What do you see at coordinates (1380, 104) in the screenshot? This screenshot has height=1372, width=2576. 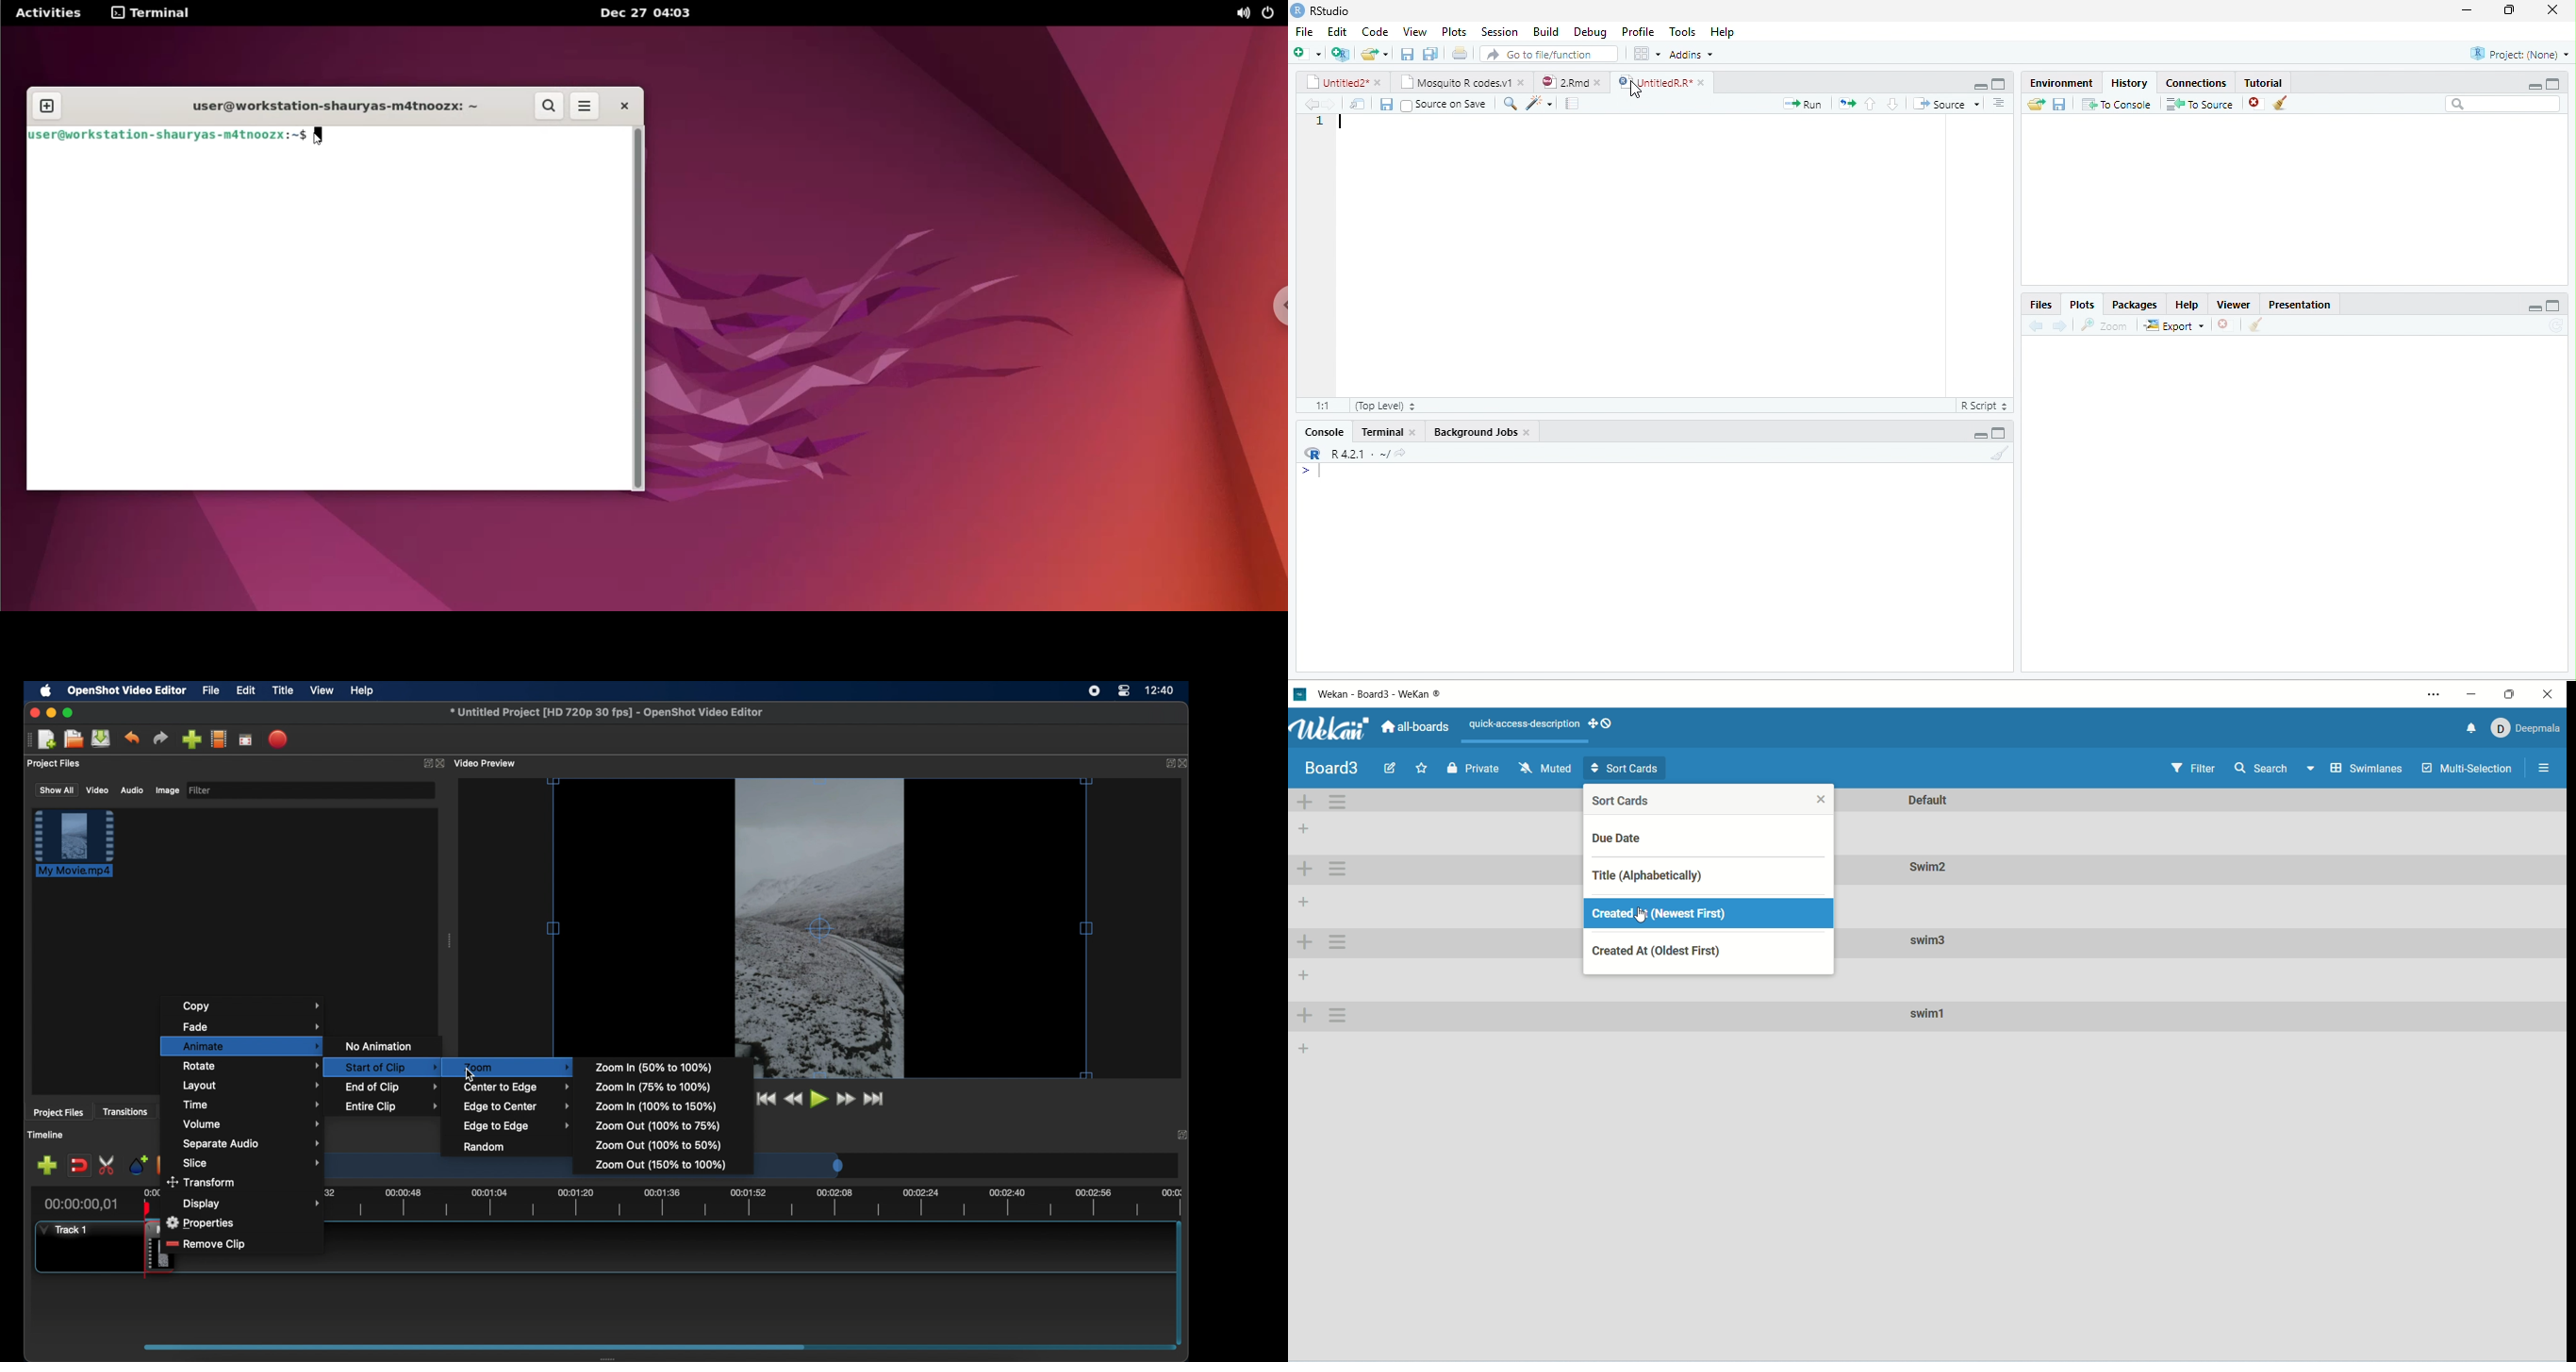 I see `save` at bounding box center [1380, 104].